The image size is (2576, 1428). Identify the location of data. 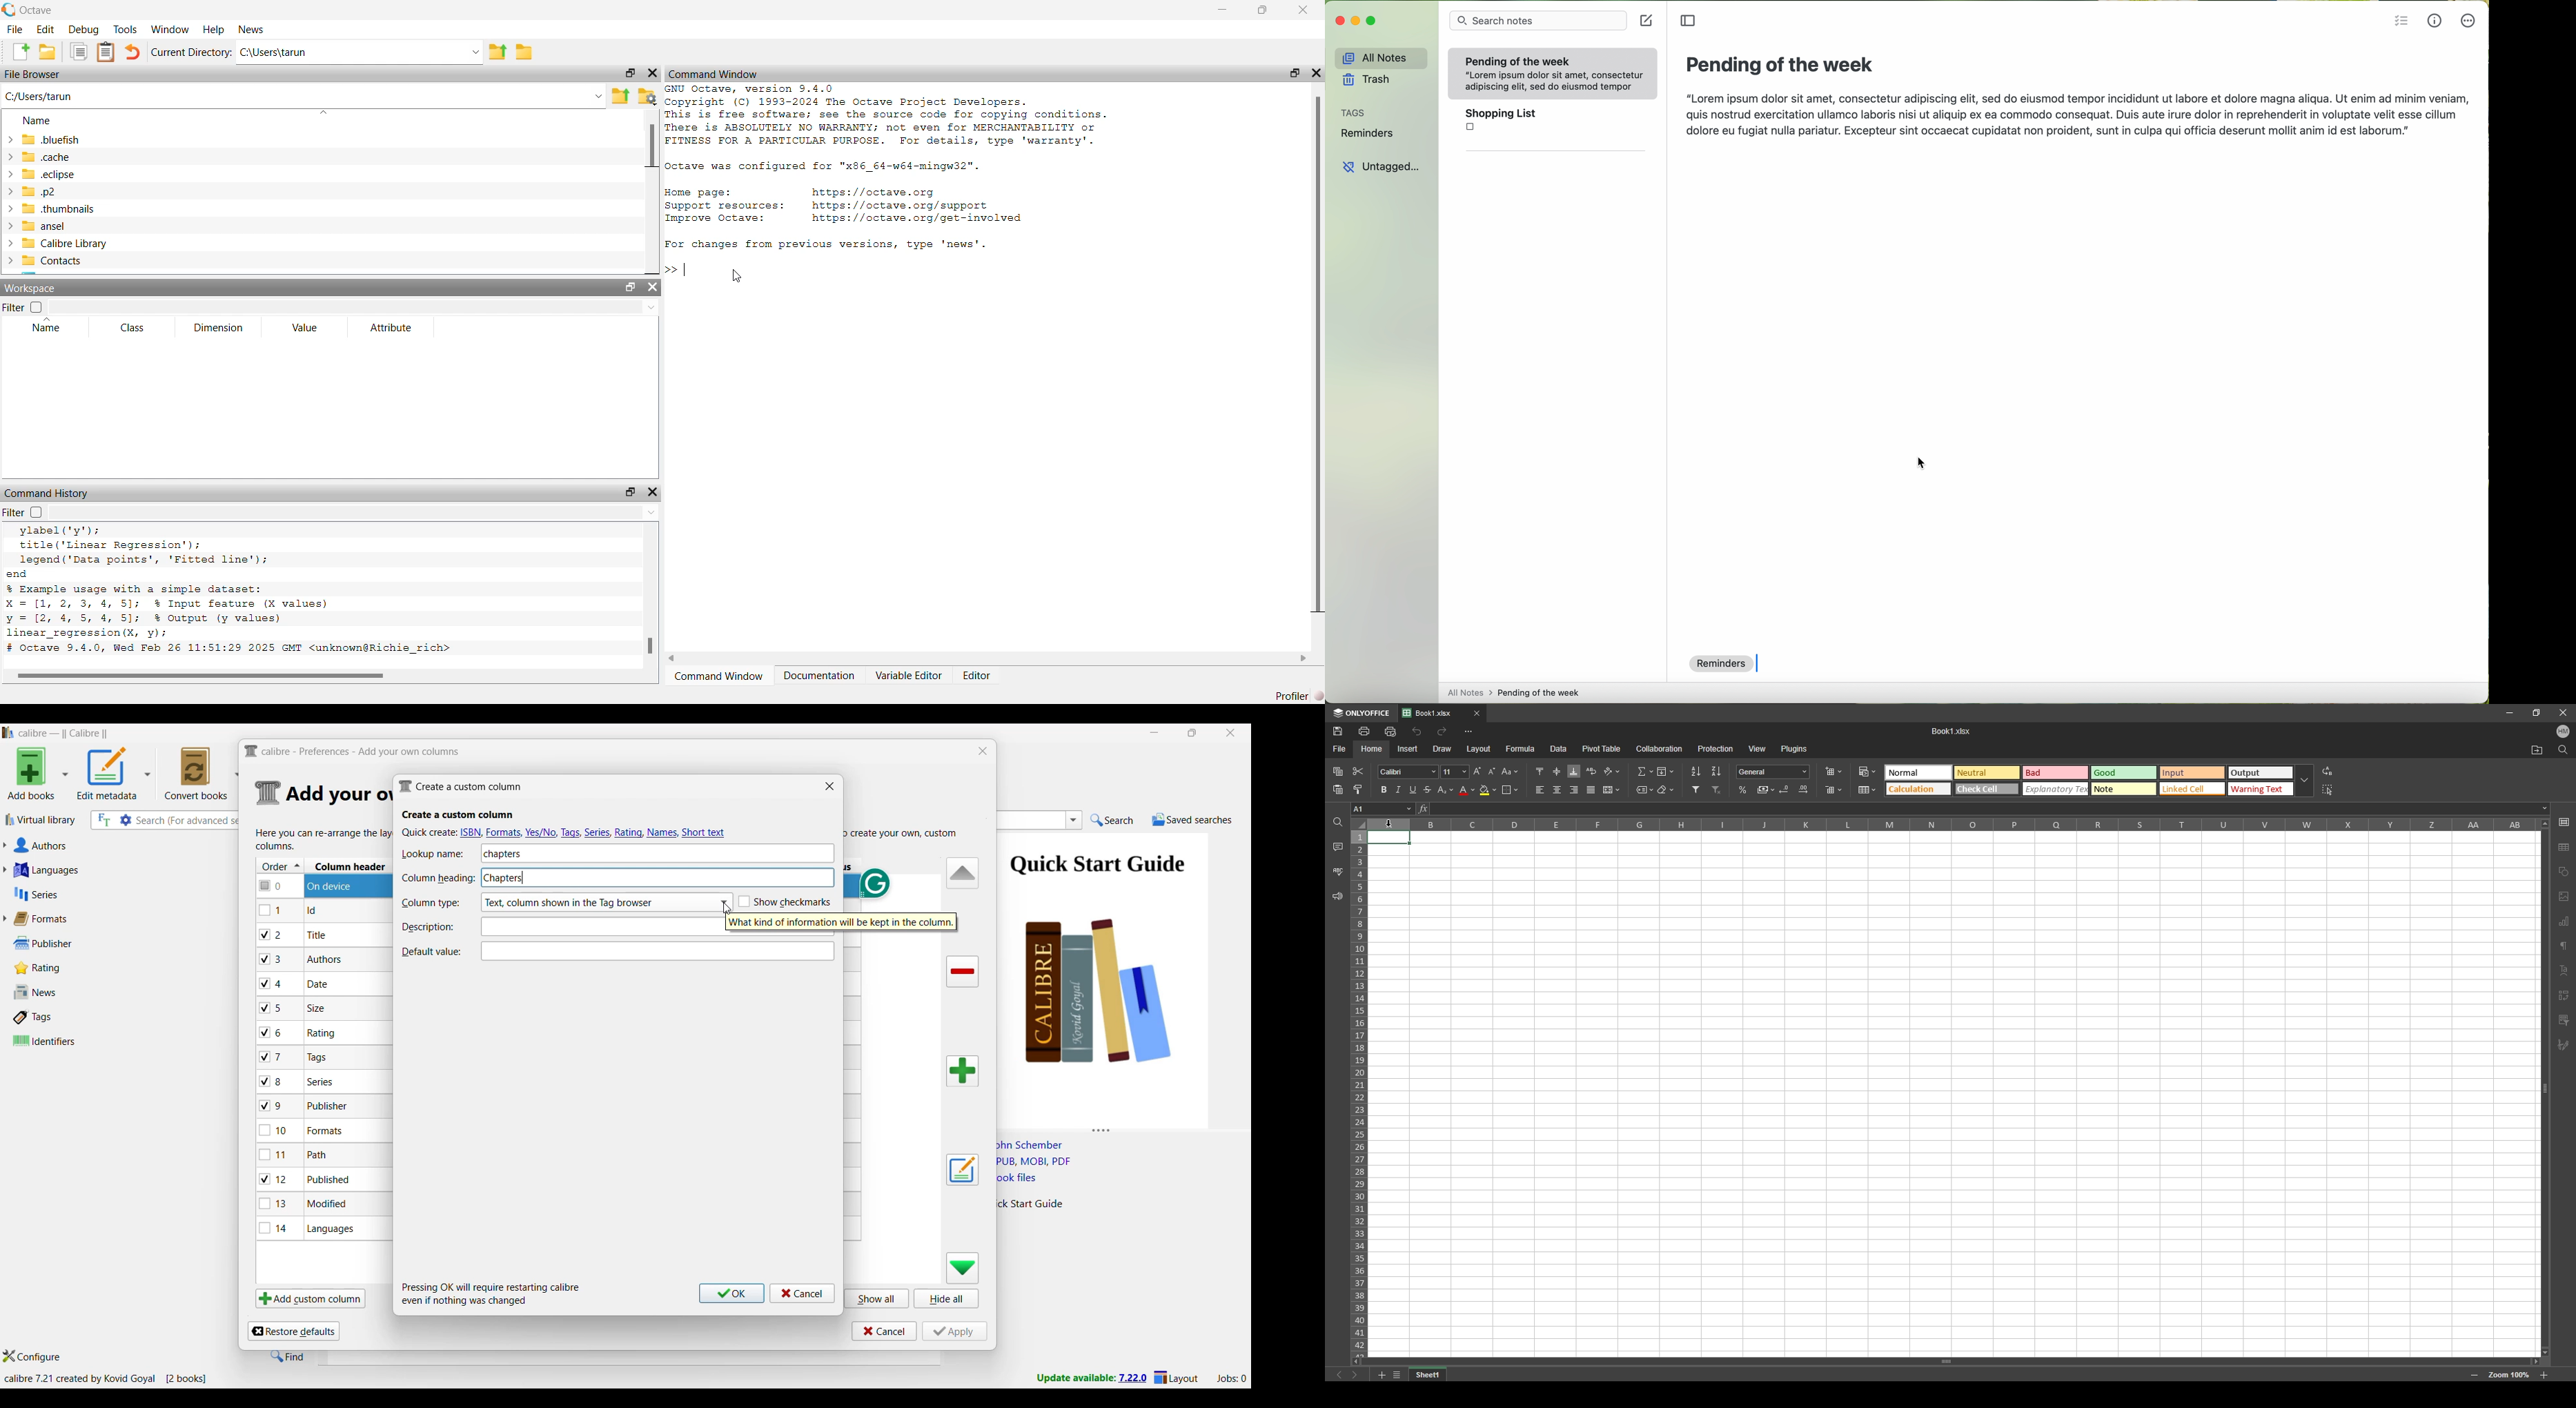
(1559, 748).